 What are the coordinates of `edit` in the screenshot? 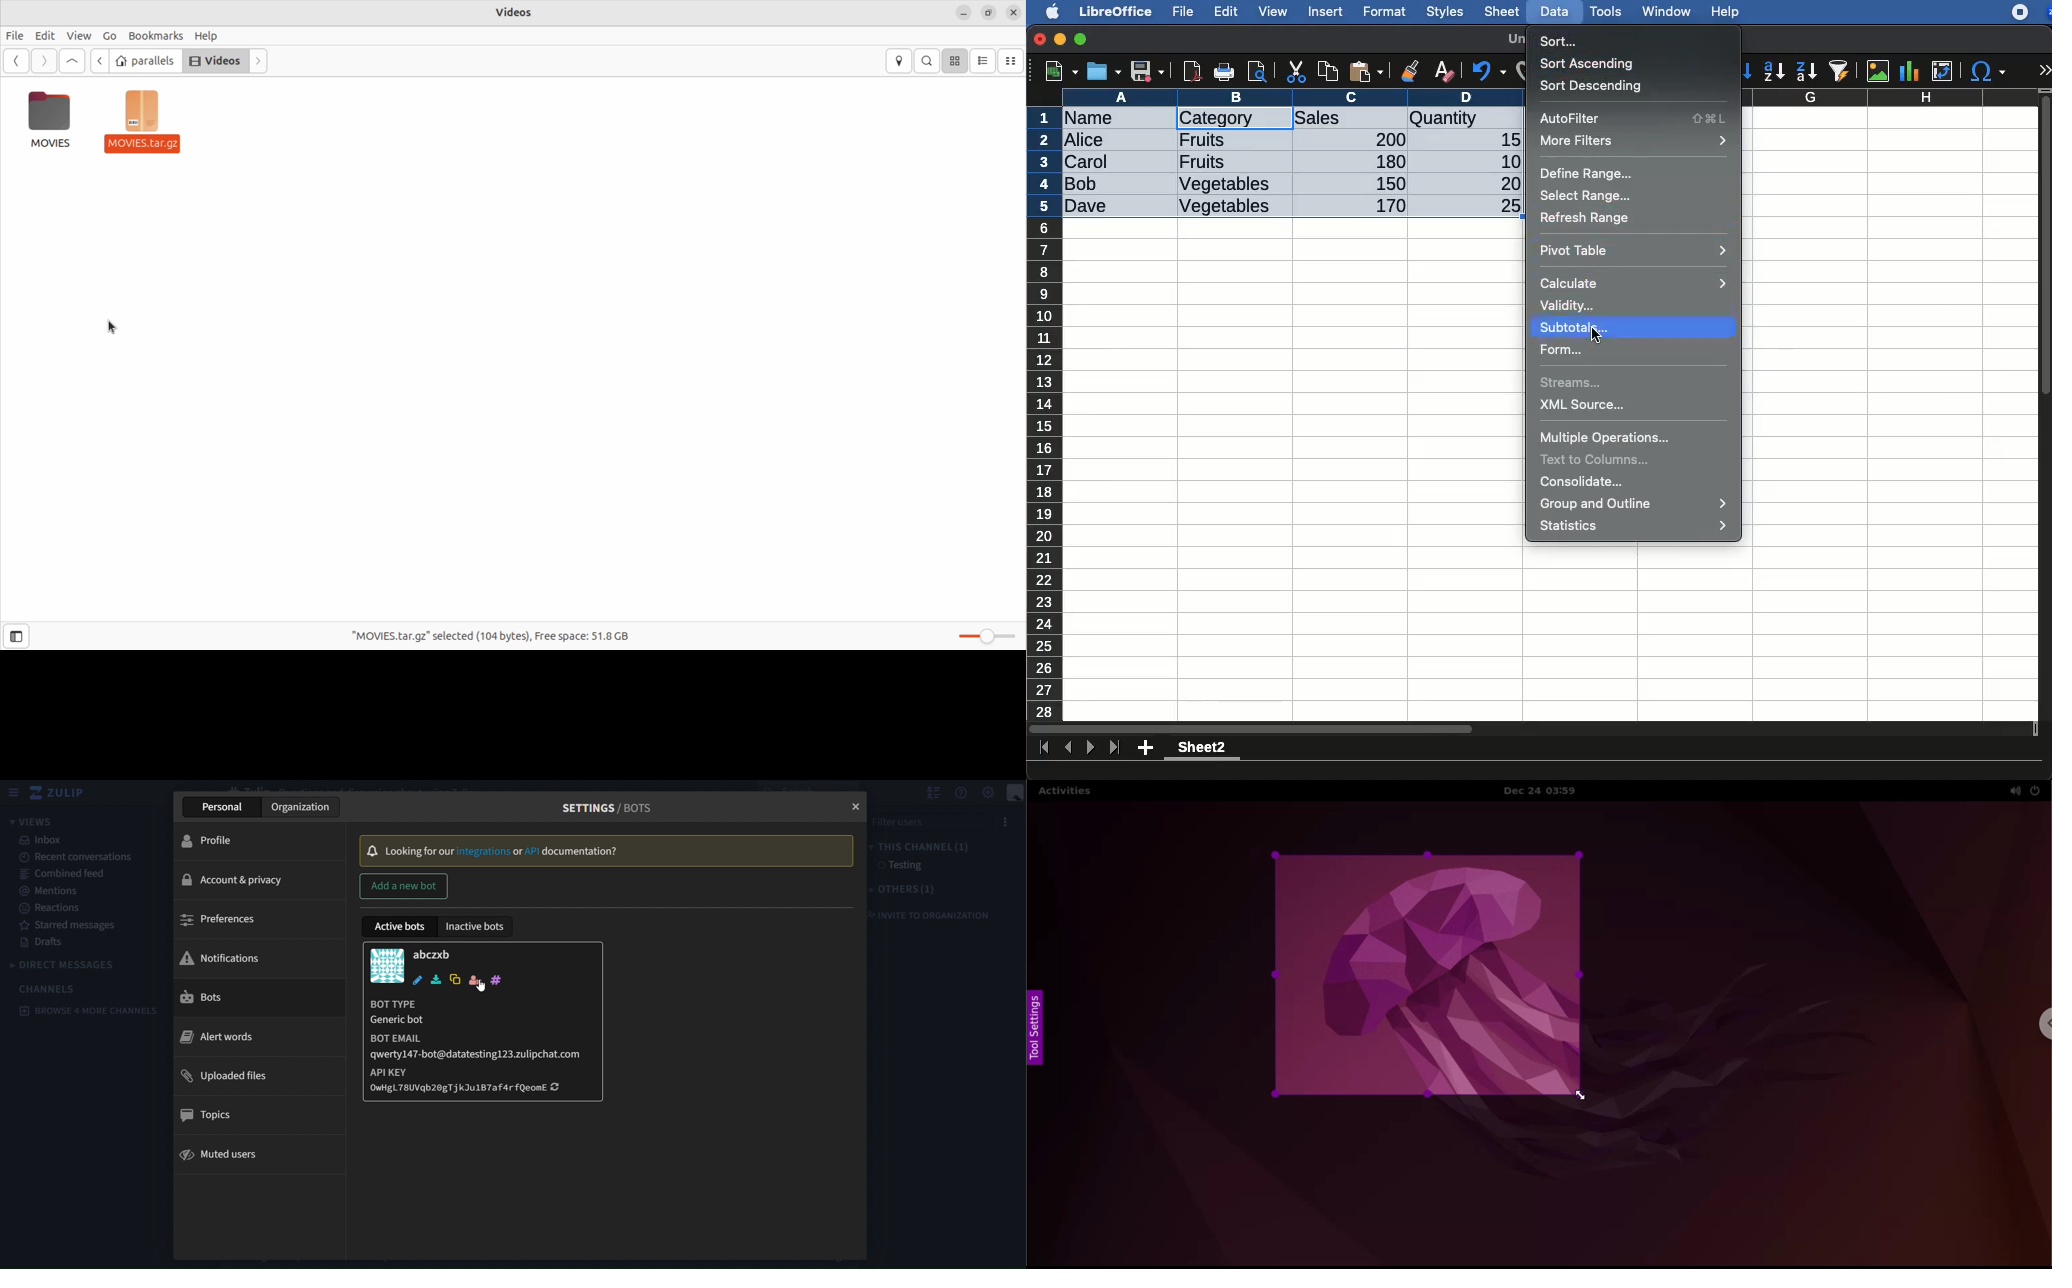 It's located at (1226, 11).